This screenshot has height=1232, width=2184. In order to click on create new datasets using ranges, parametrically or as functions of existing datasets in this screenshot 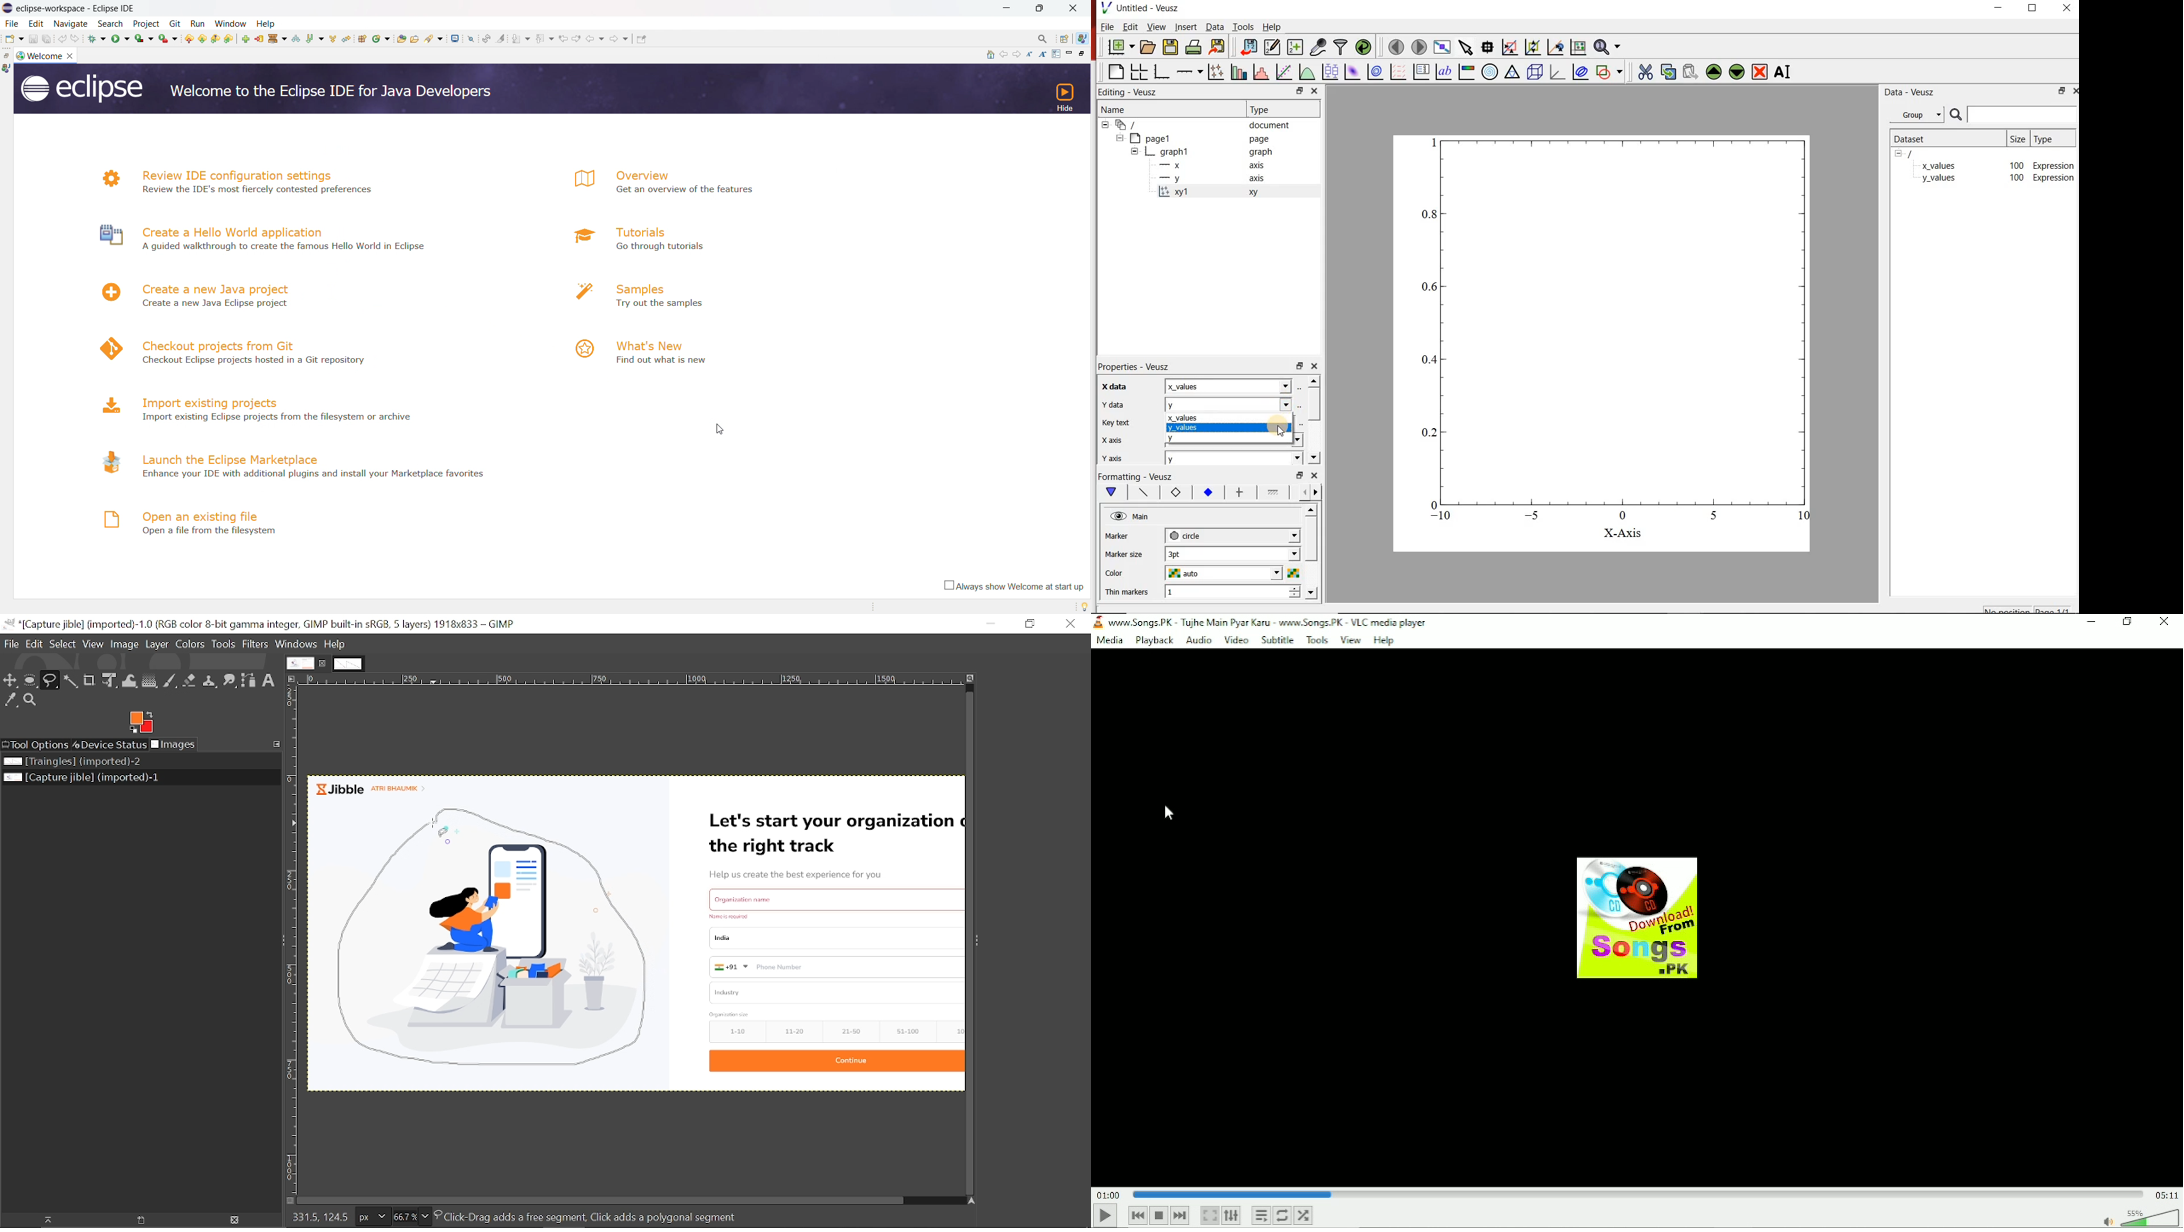, I will do `click(1297, 48)`.